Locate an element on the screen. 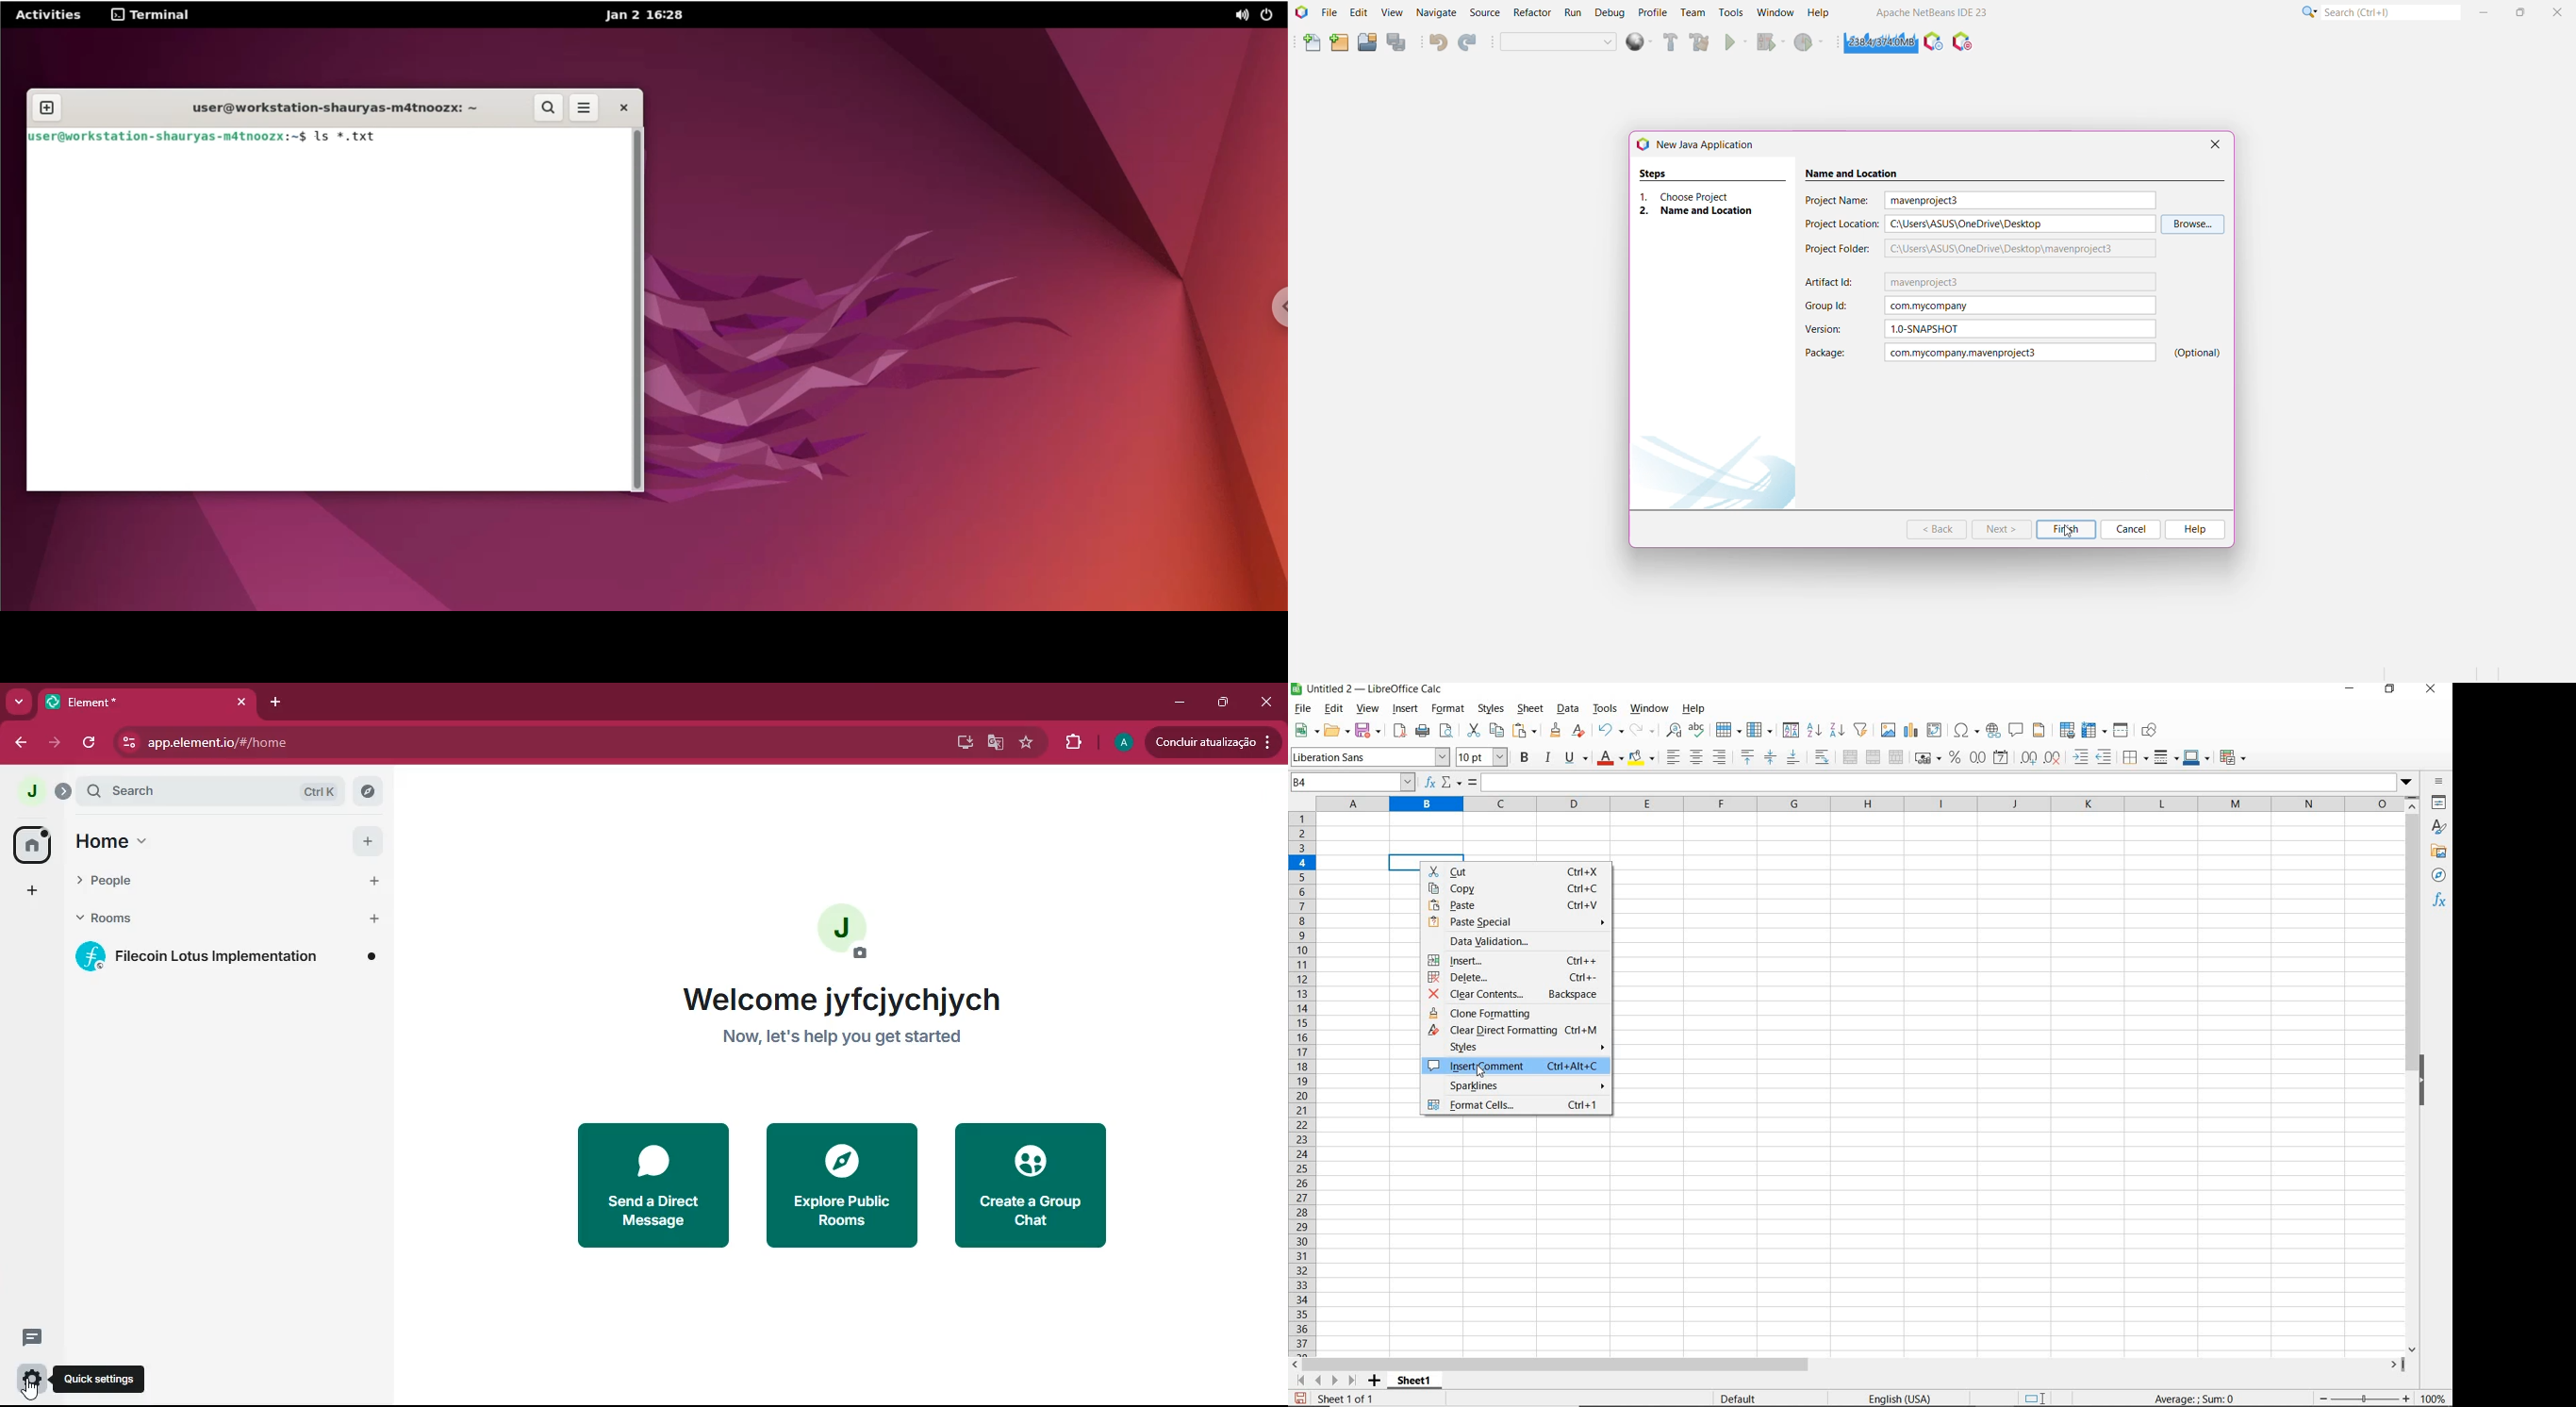  zoom out or zoom in is located at coordinates (2364, 1397).